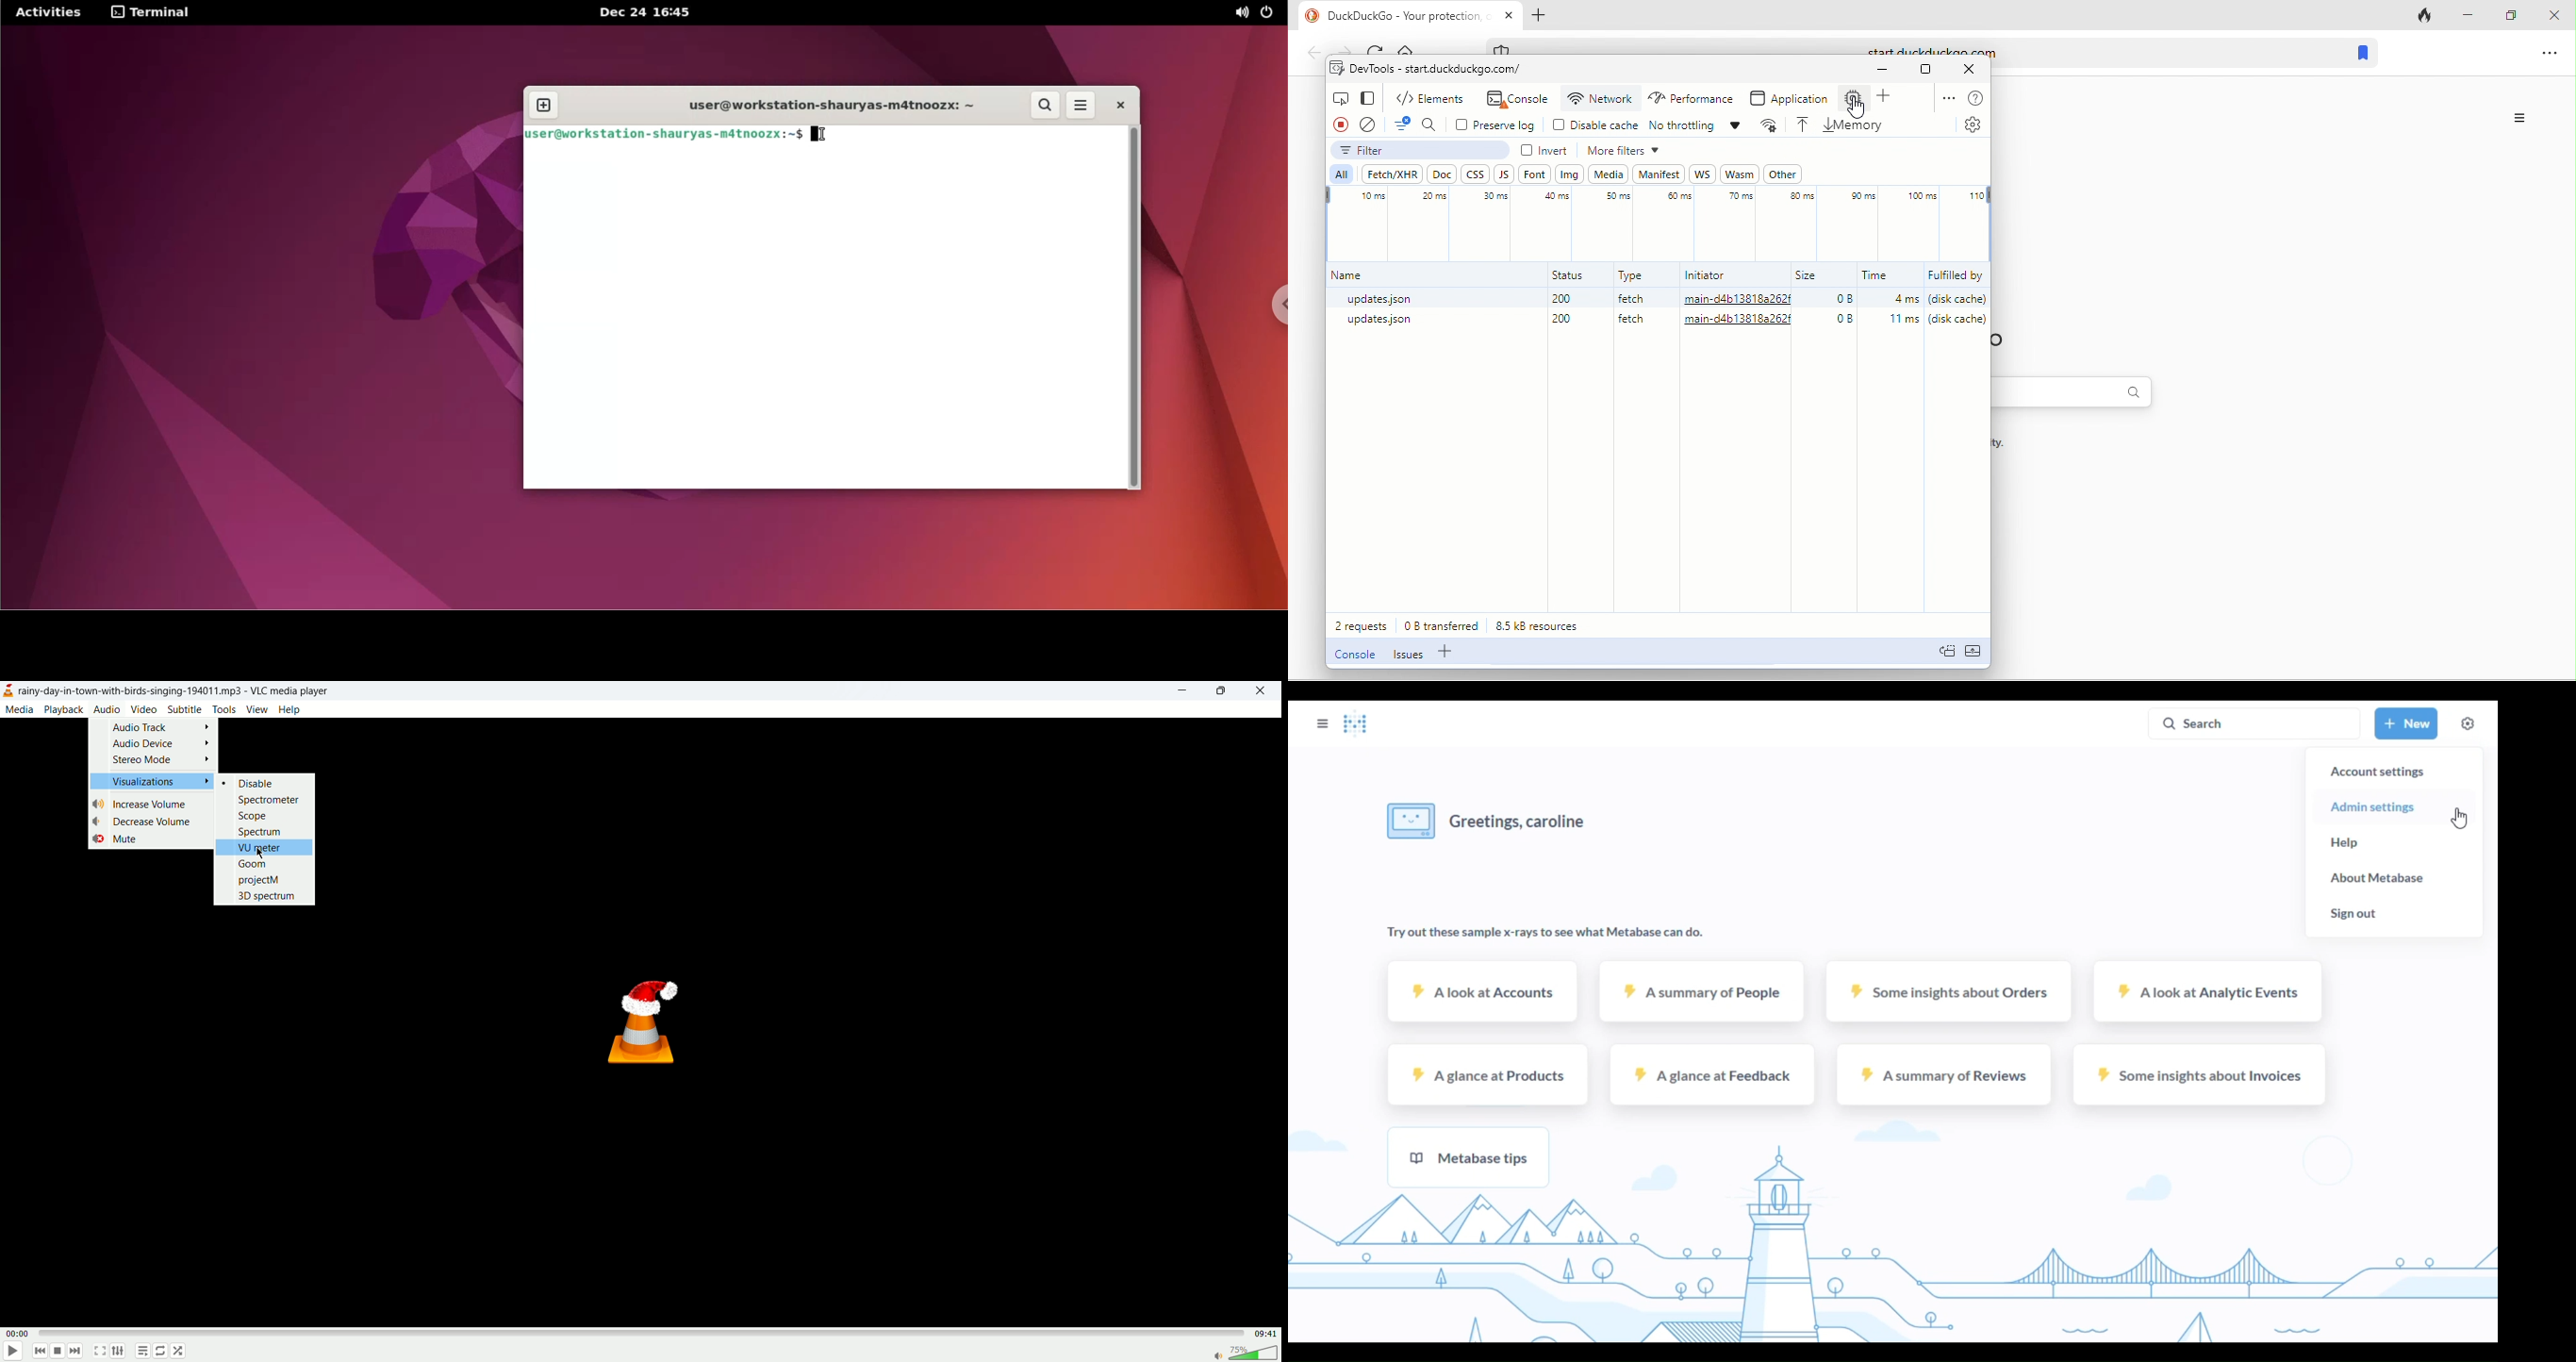  What do you see at coordinates (1346, 99) in the screenshot?
I see `inspect` at bounding box center [1346, 99].